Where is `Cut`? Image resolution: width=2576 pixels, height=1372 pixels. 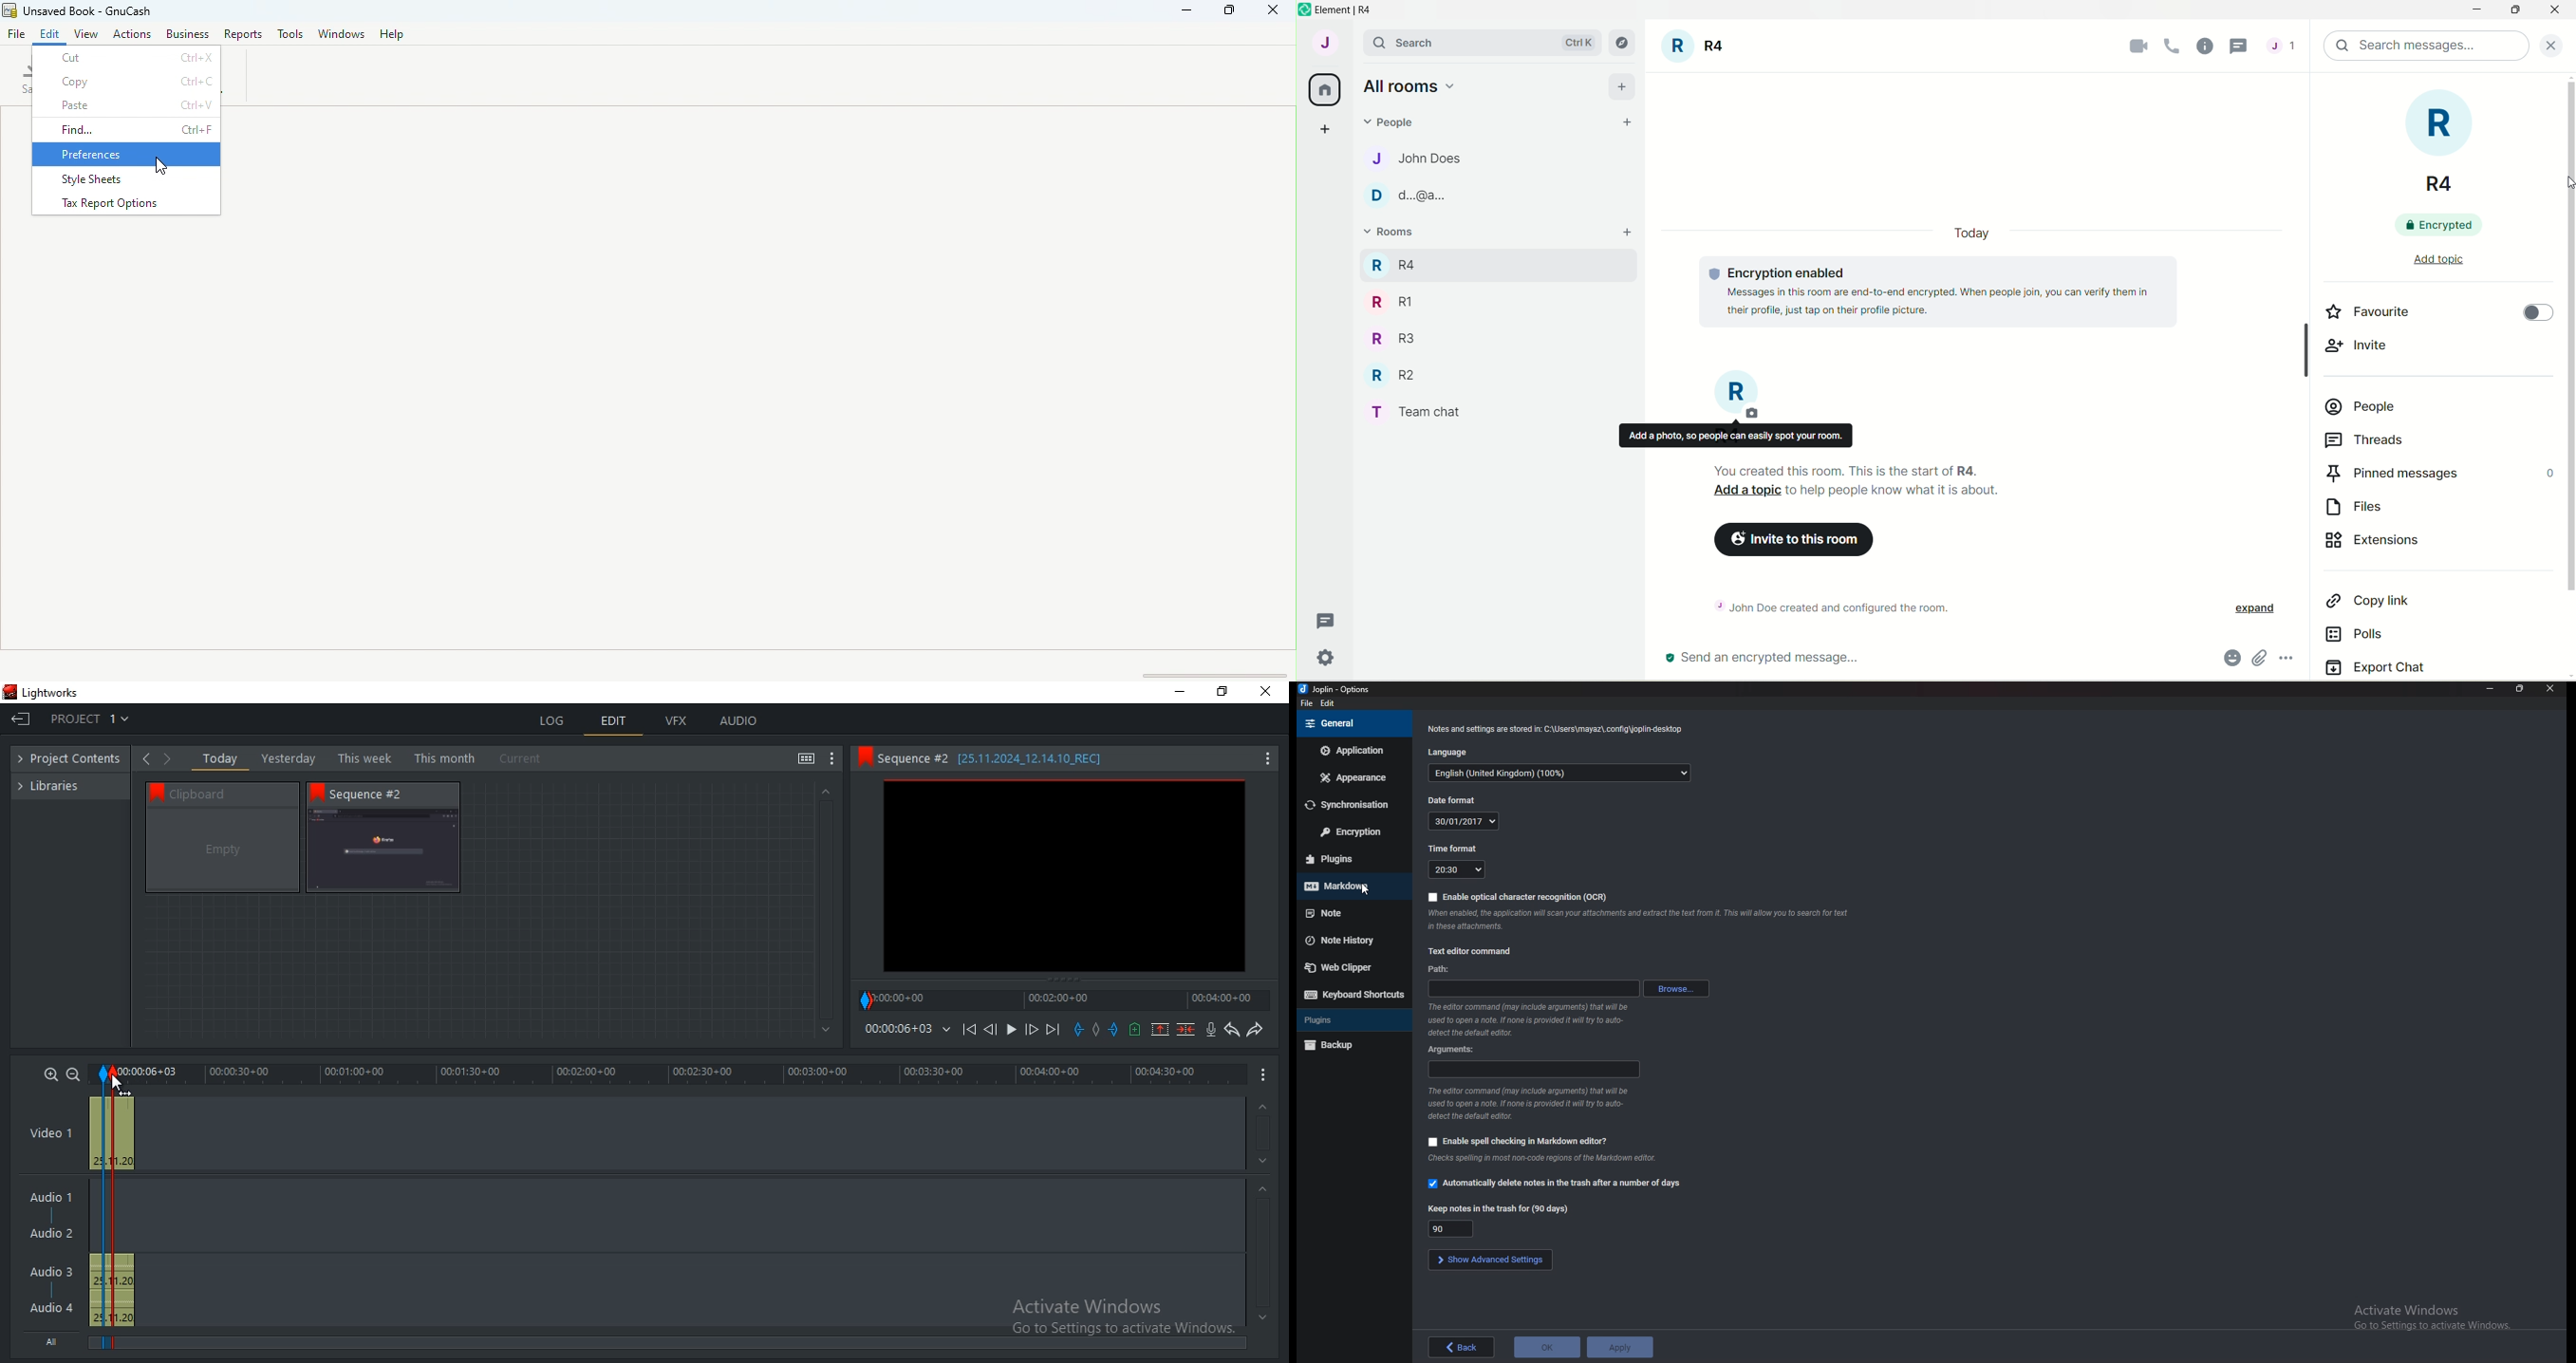
Cut is located at coordinates (128, 59).